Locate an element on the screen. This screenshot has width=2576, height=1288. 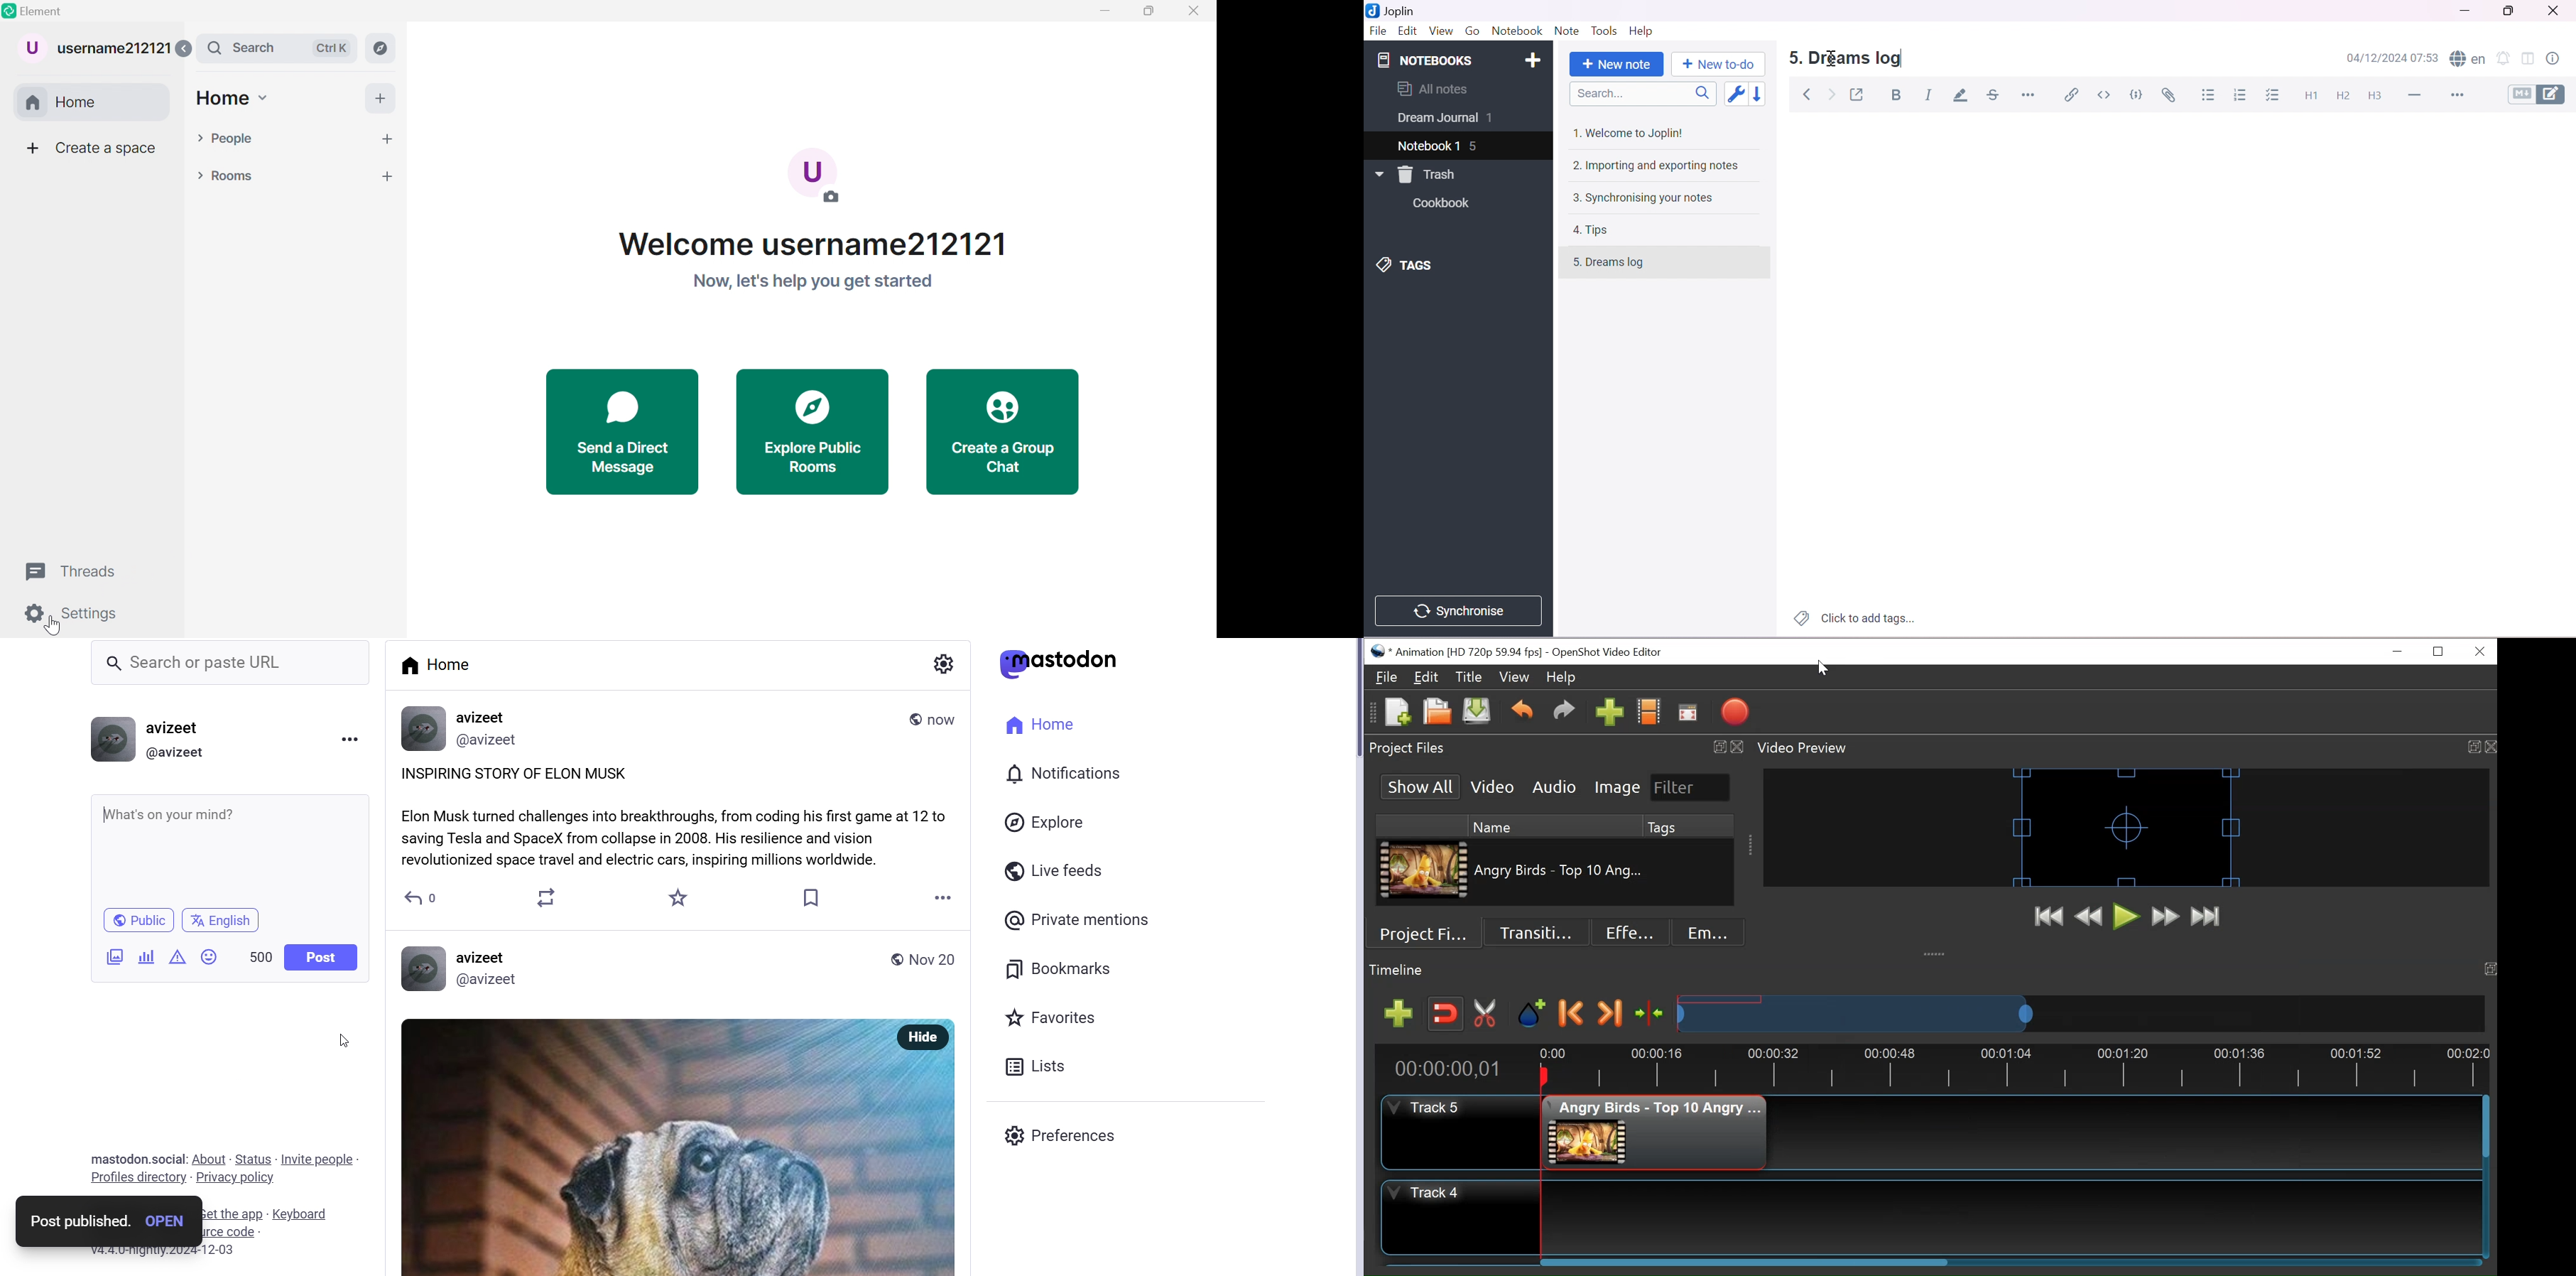
@avizeet is located at coordinates (491, 740).